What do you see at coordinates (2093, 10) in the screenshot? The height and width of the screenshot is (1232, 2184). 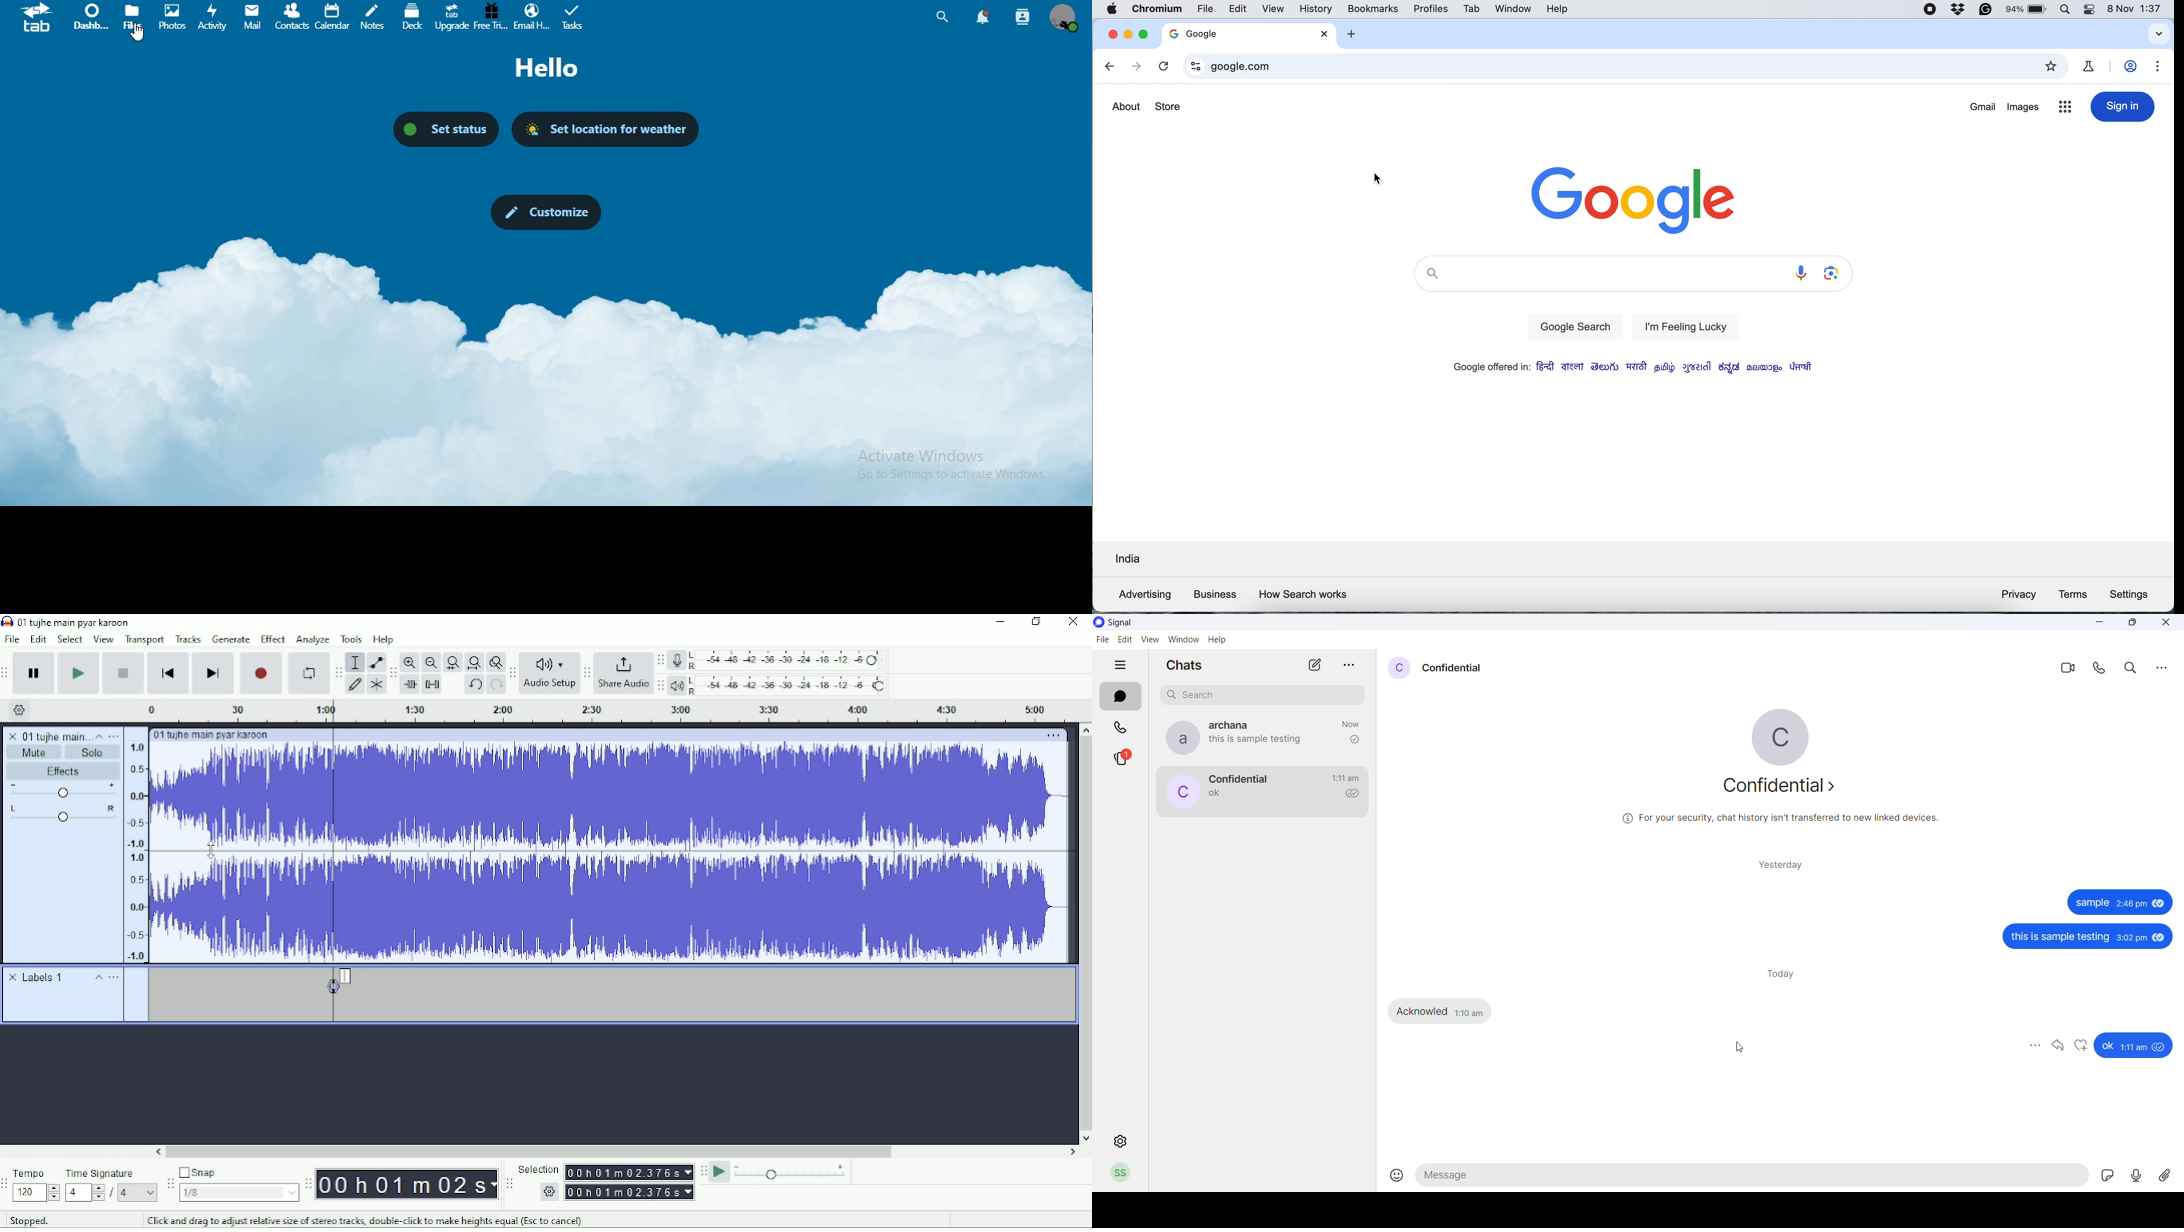 I see `control center` at bounding box center [2093, 10].